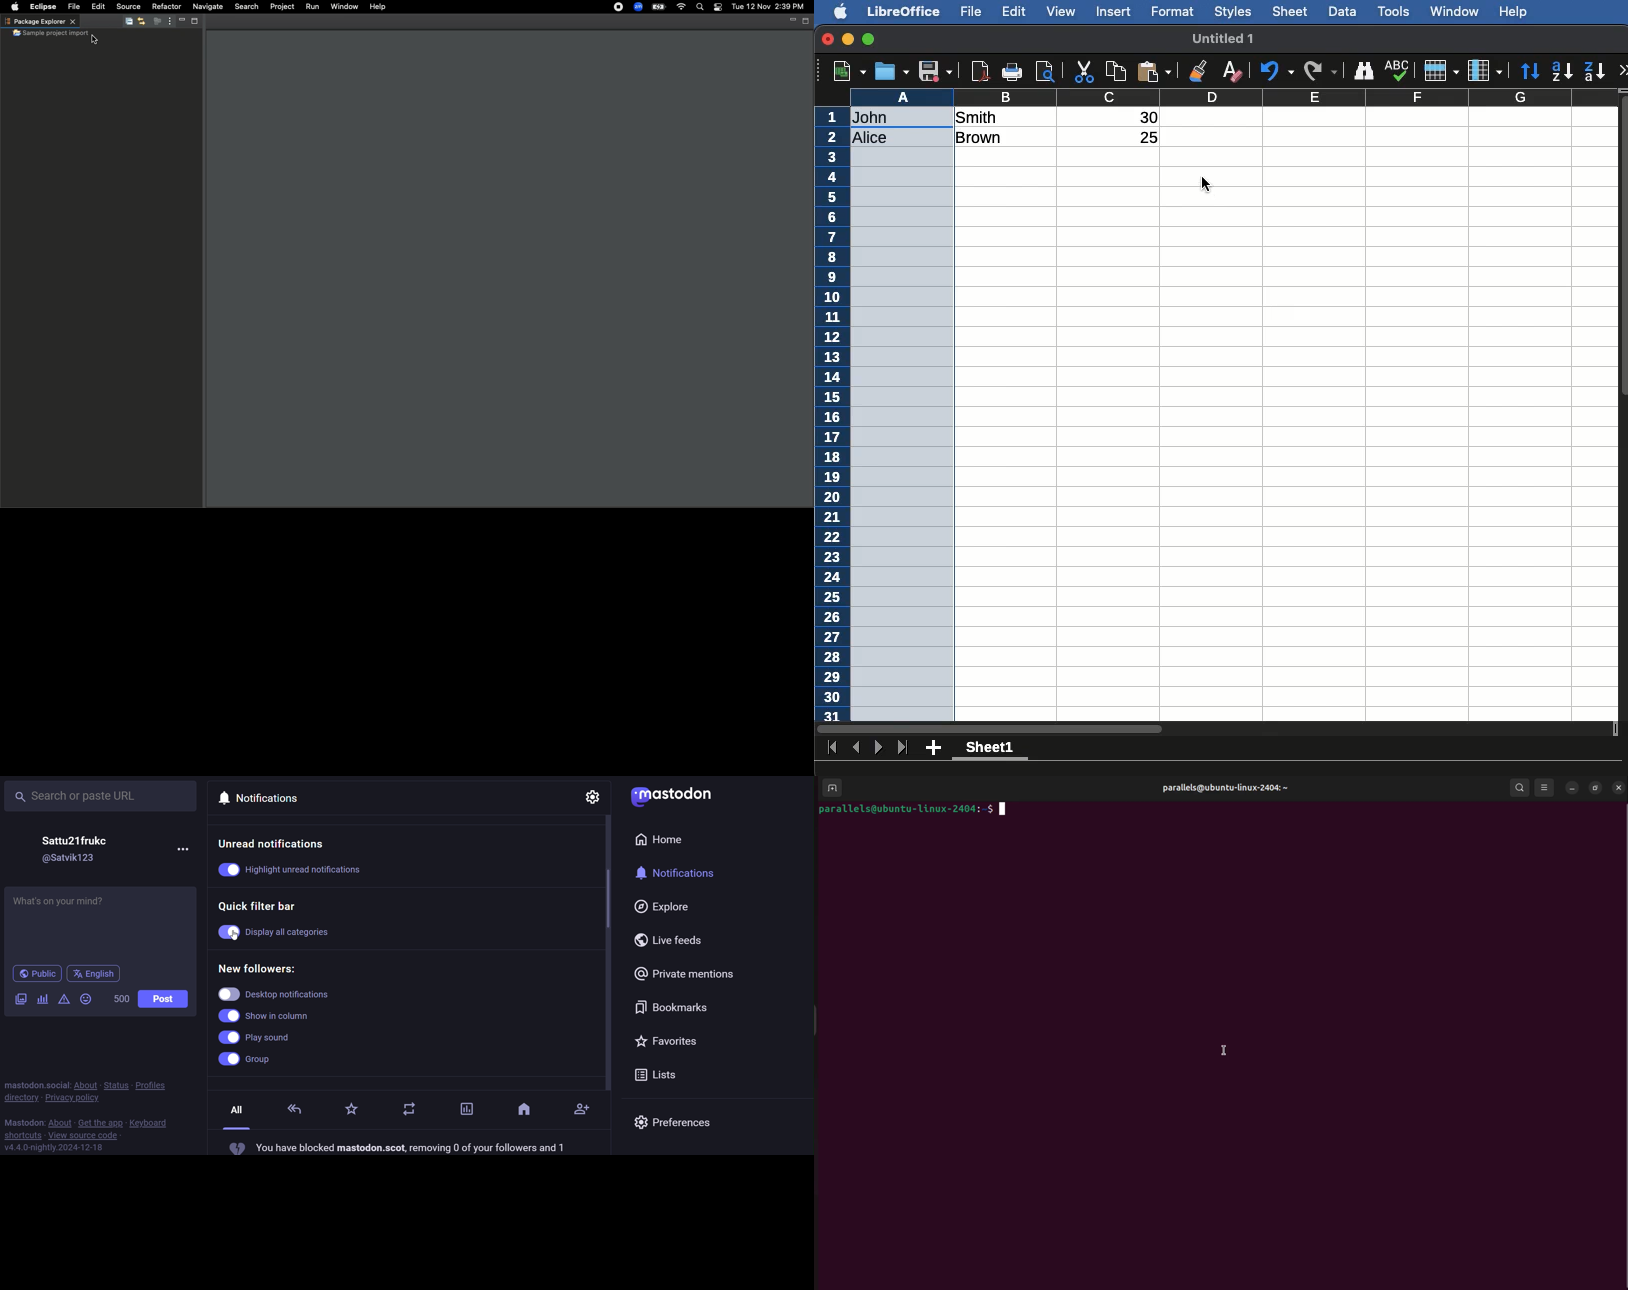 This screenshot has width=1652, height=1316. I want to click on unread notification, so click(275, 844).